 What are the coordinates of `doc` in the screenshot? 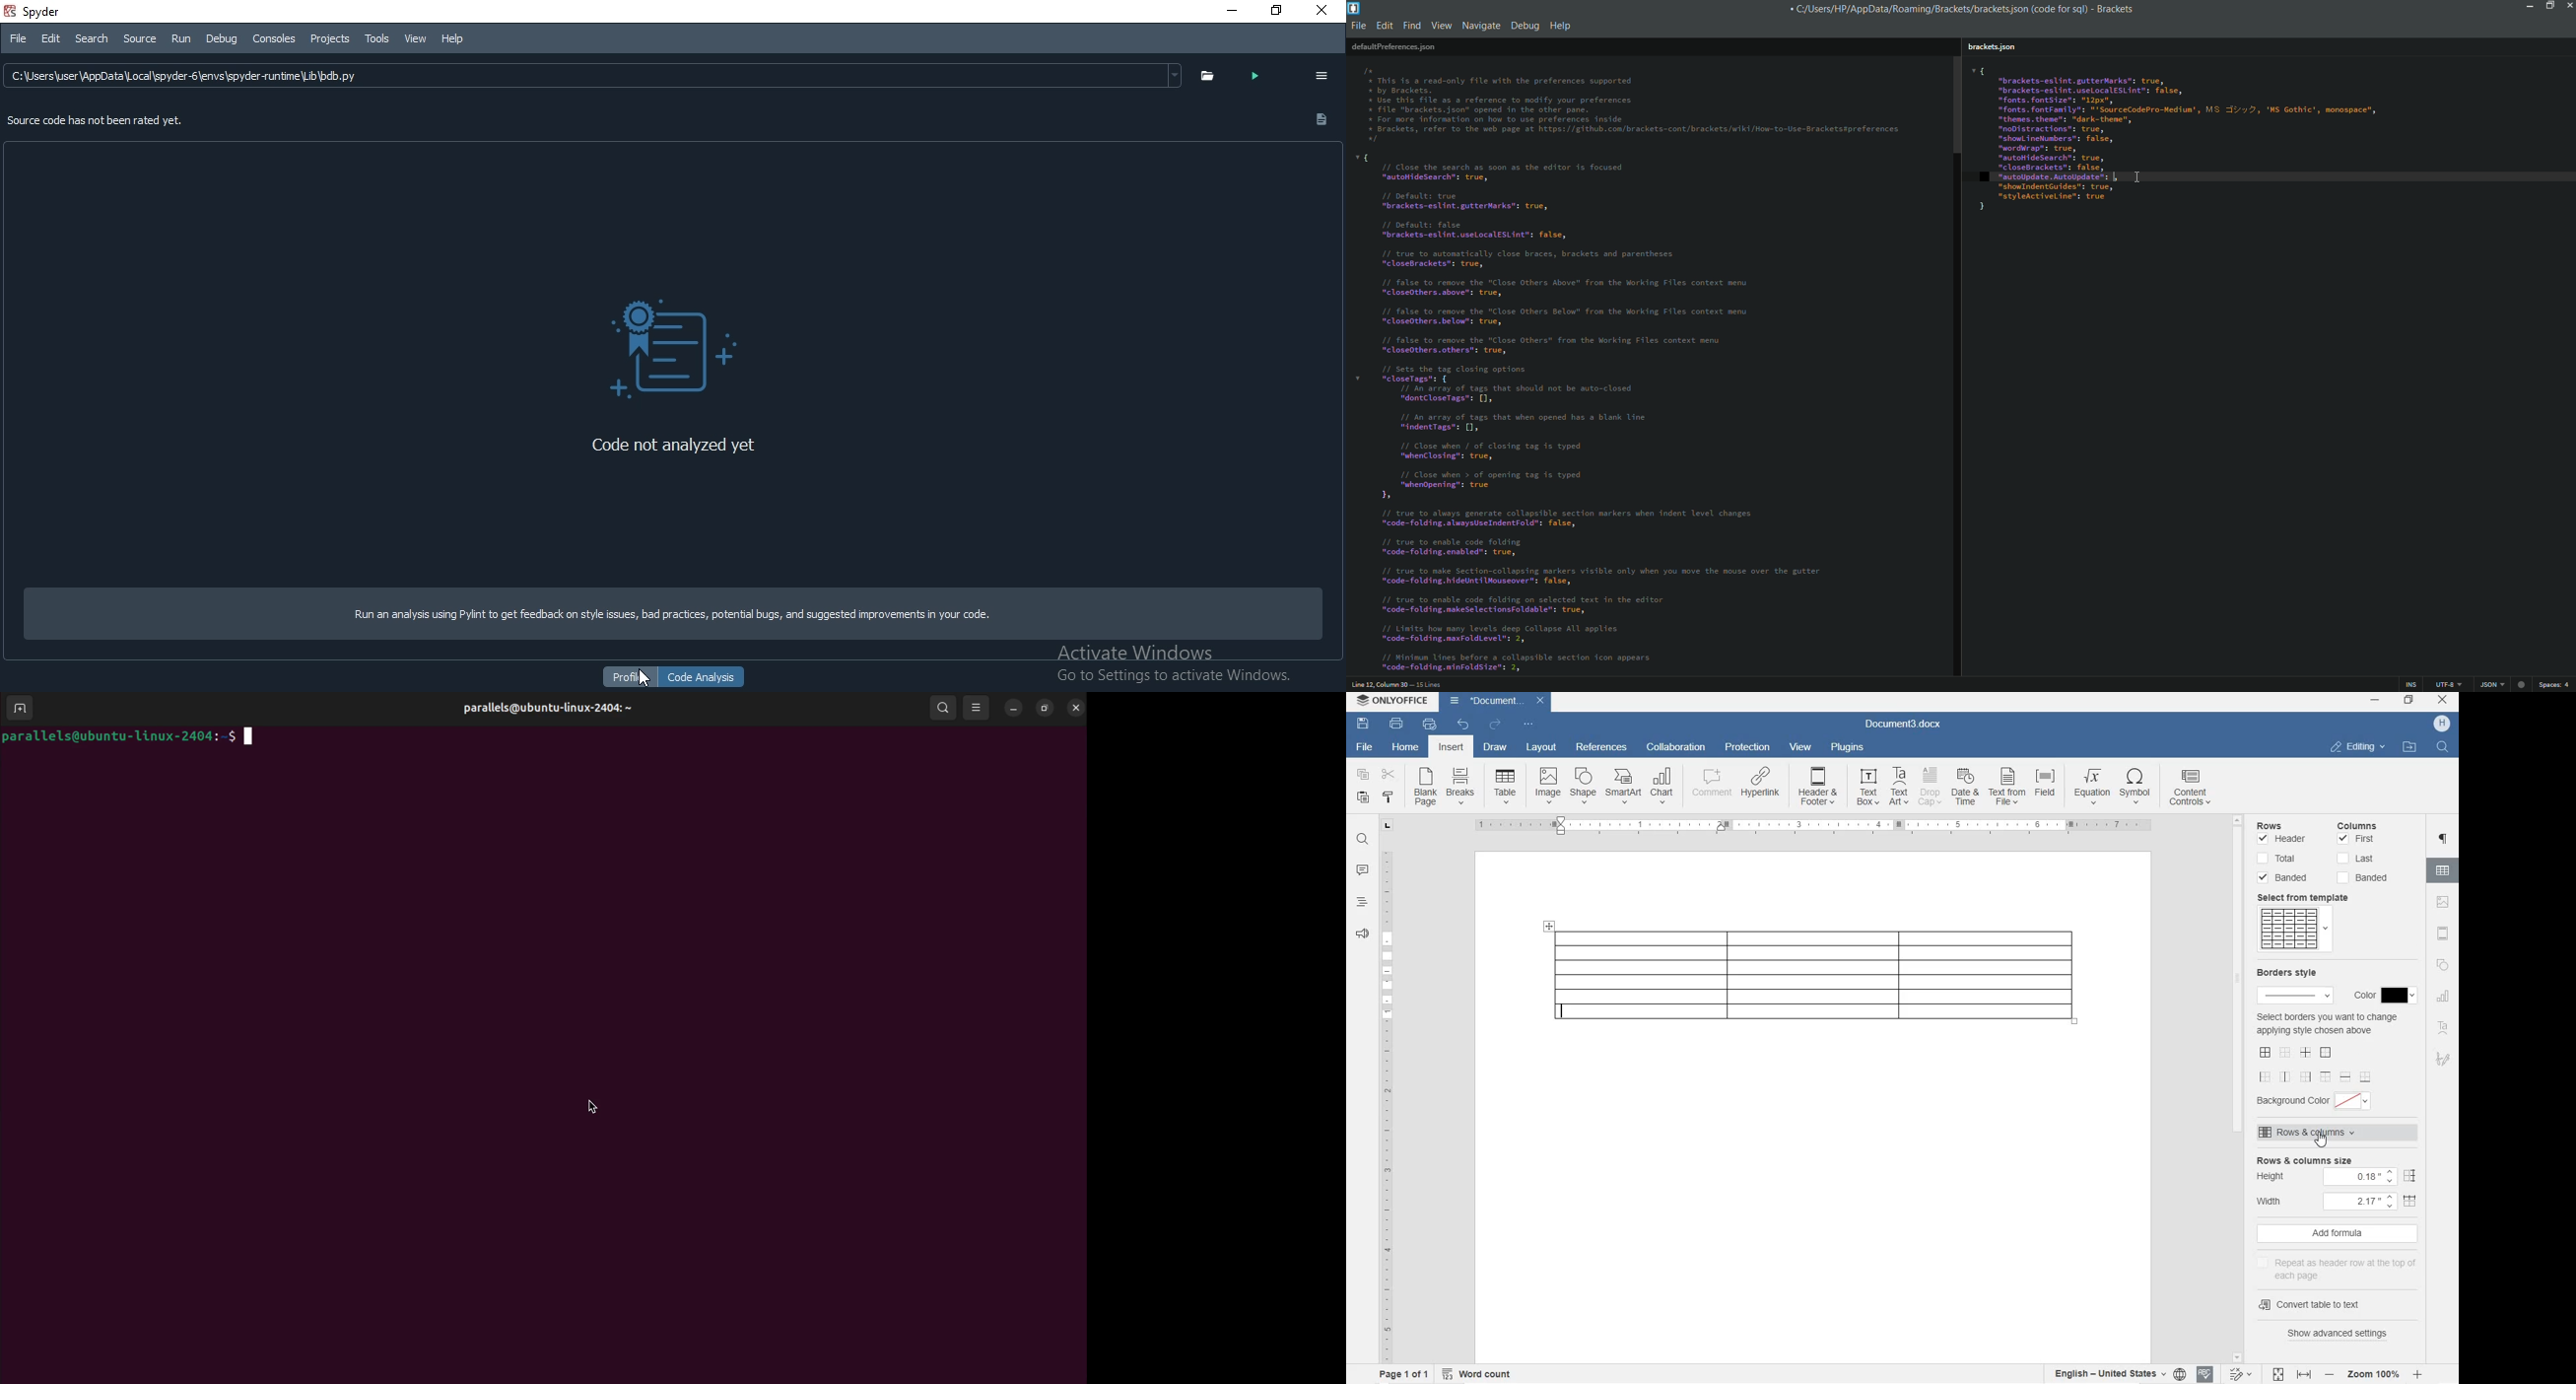 It's located at (1318, 119).